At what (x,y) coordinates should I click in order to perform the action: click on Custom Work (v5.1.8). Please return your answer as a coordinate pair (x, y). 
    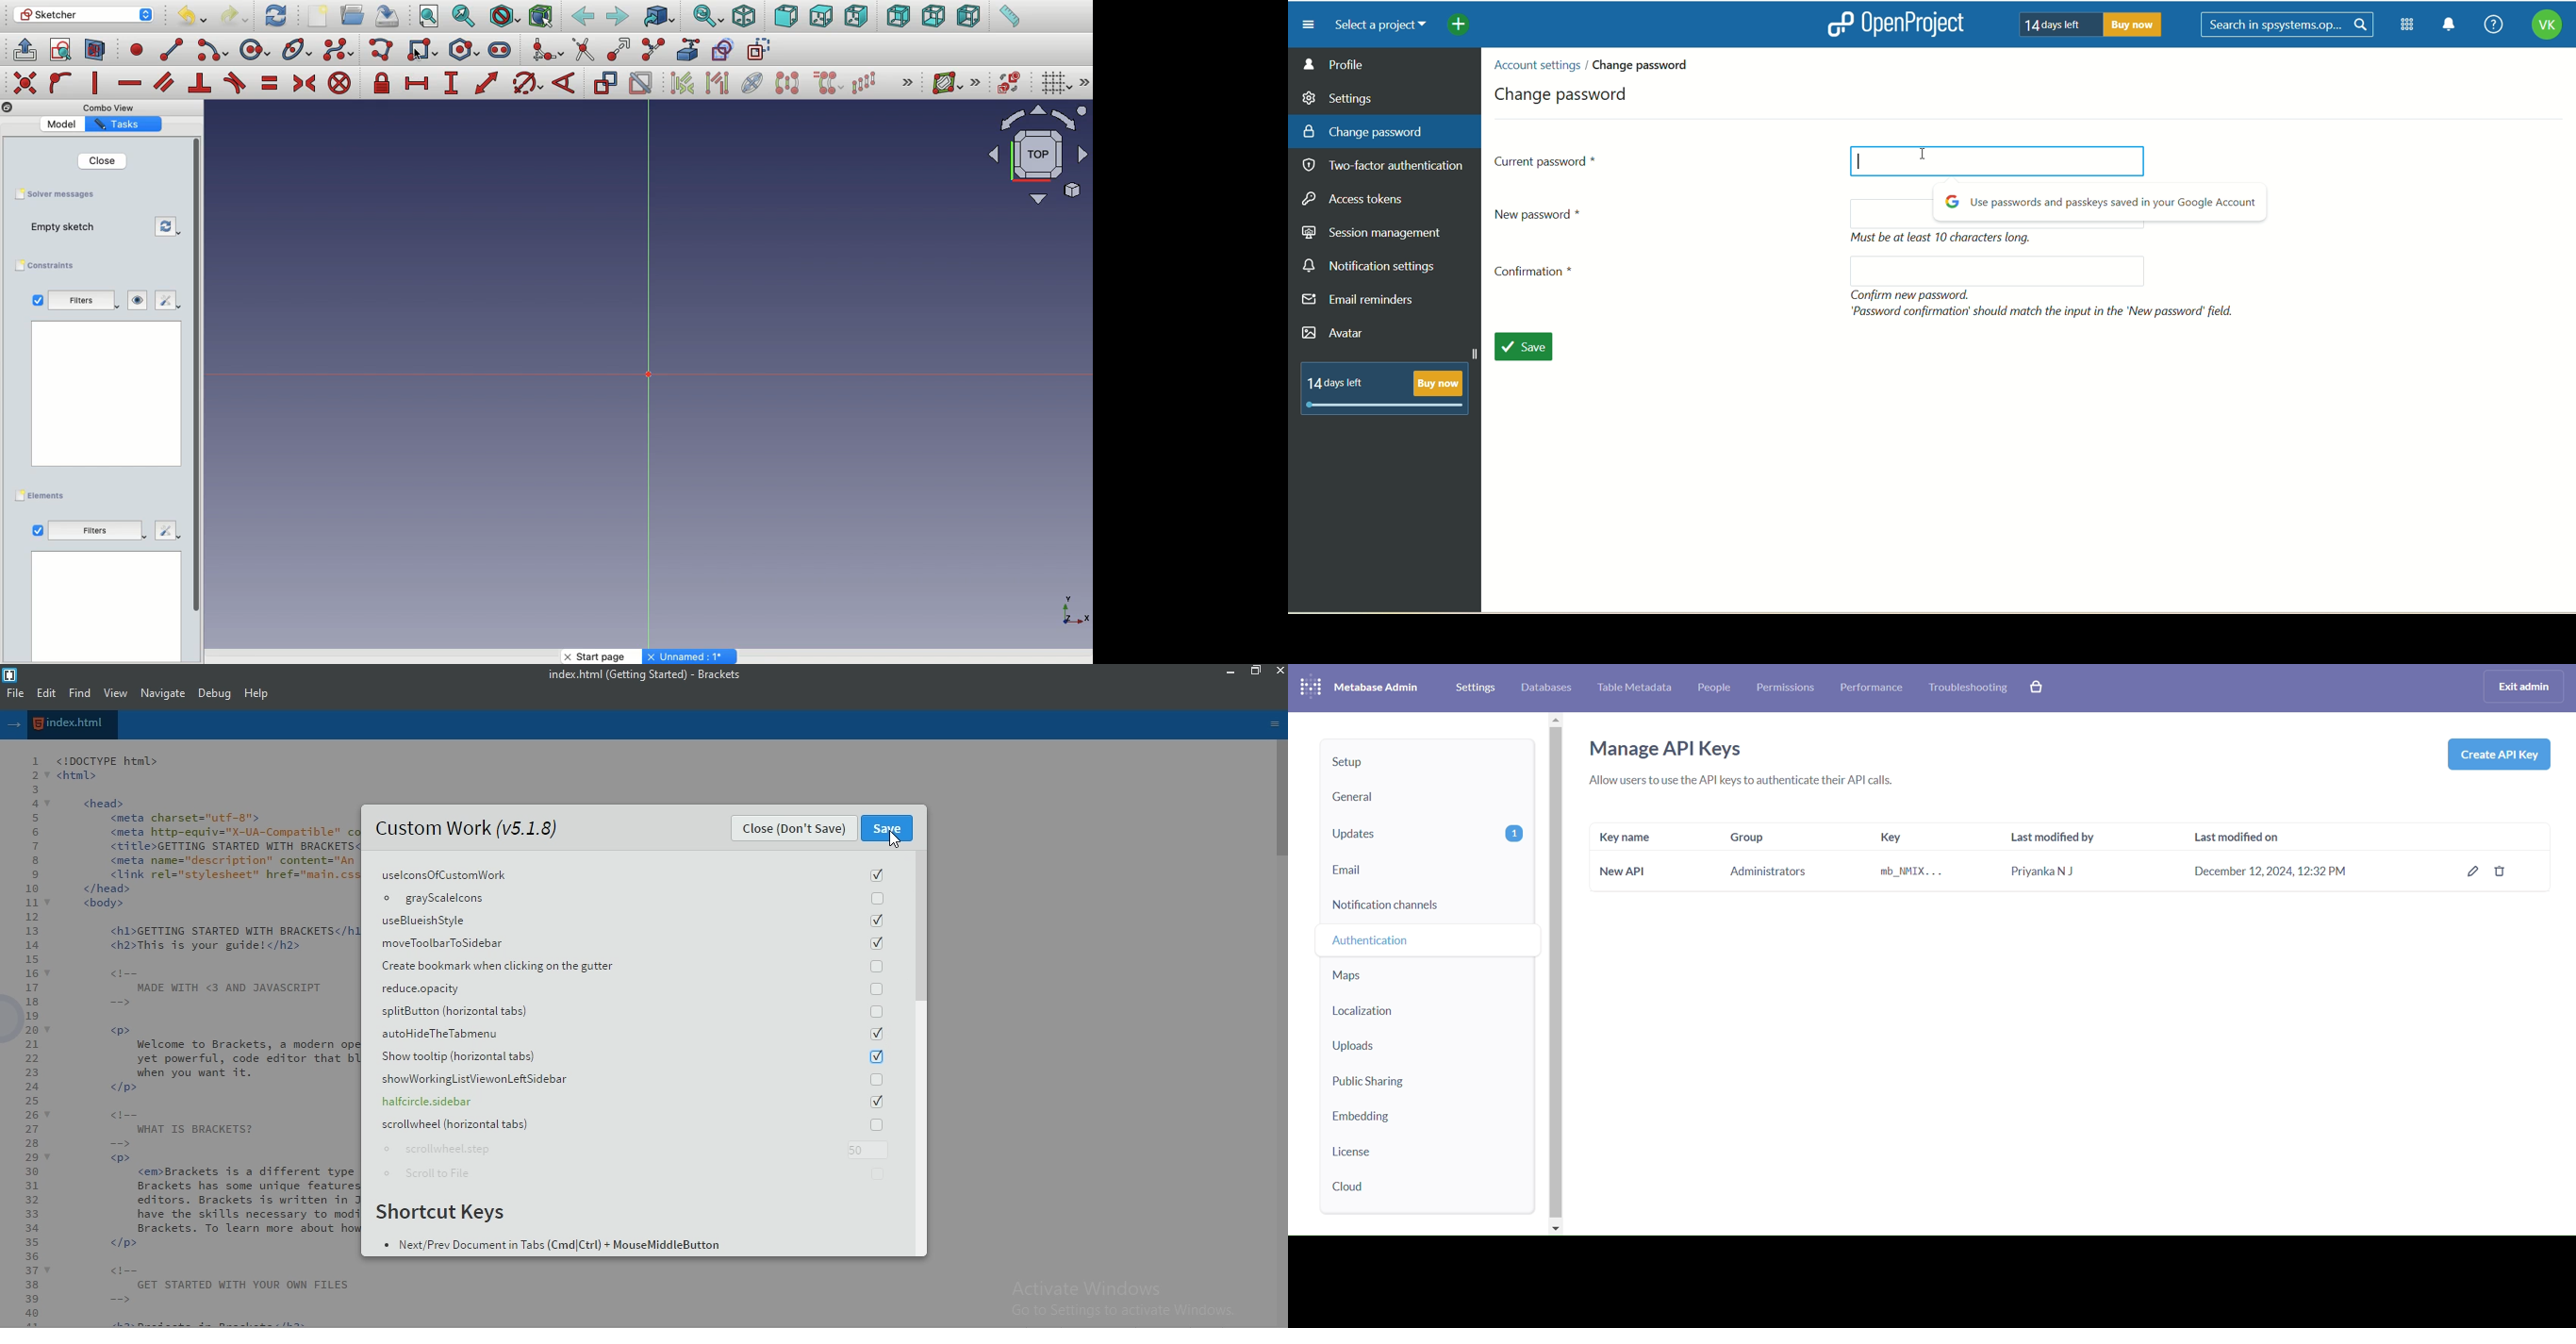
    Looking at the image, I should click on (467, 826).